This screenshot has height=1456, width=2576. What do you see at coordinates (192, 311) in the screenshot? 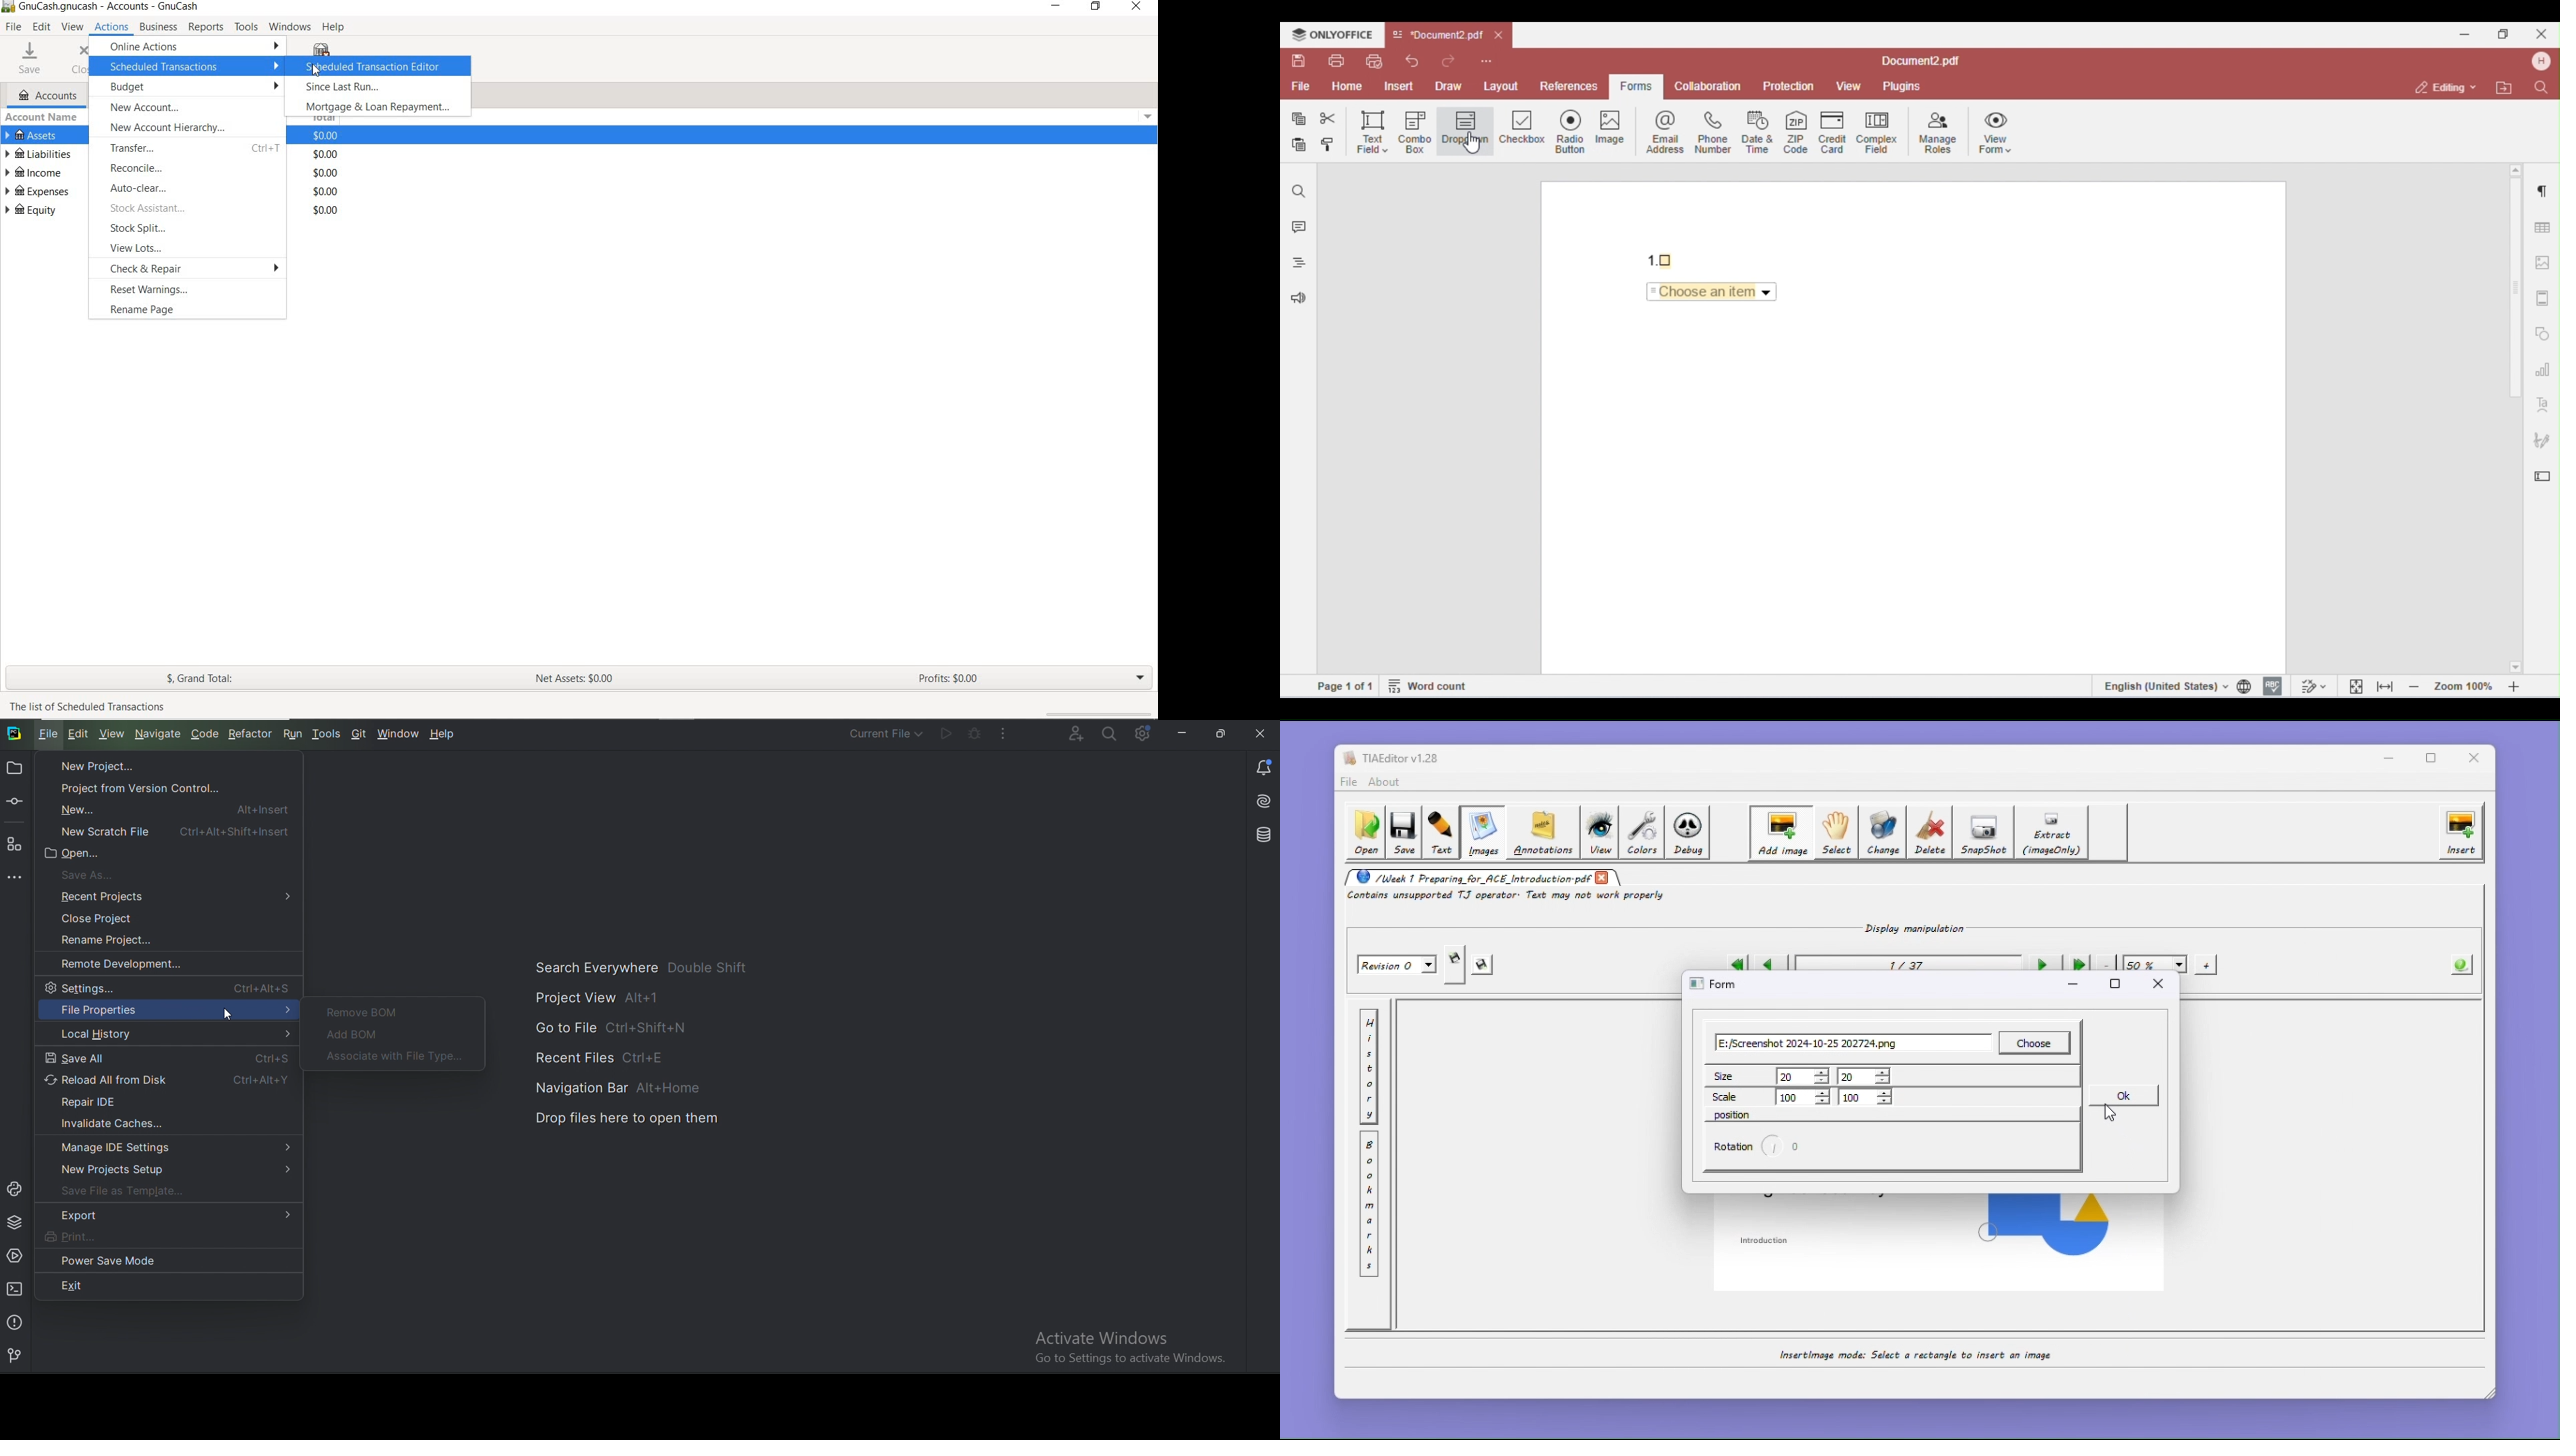
I see `RENAME PAGE` at bounding box center [192, 311].